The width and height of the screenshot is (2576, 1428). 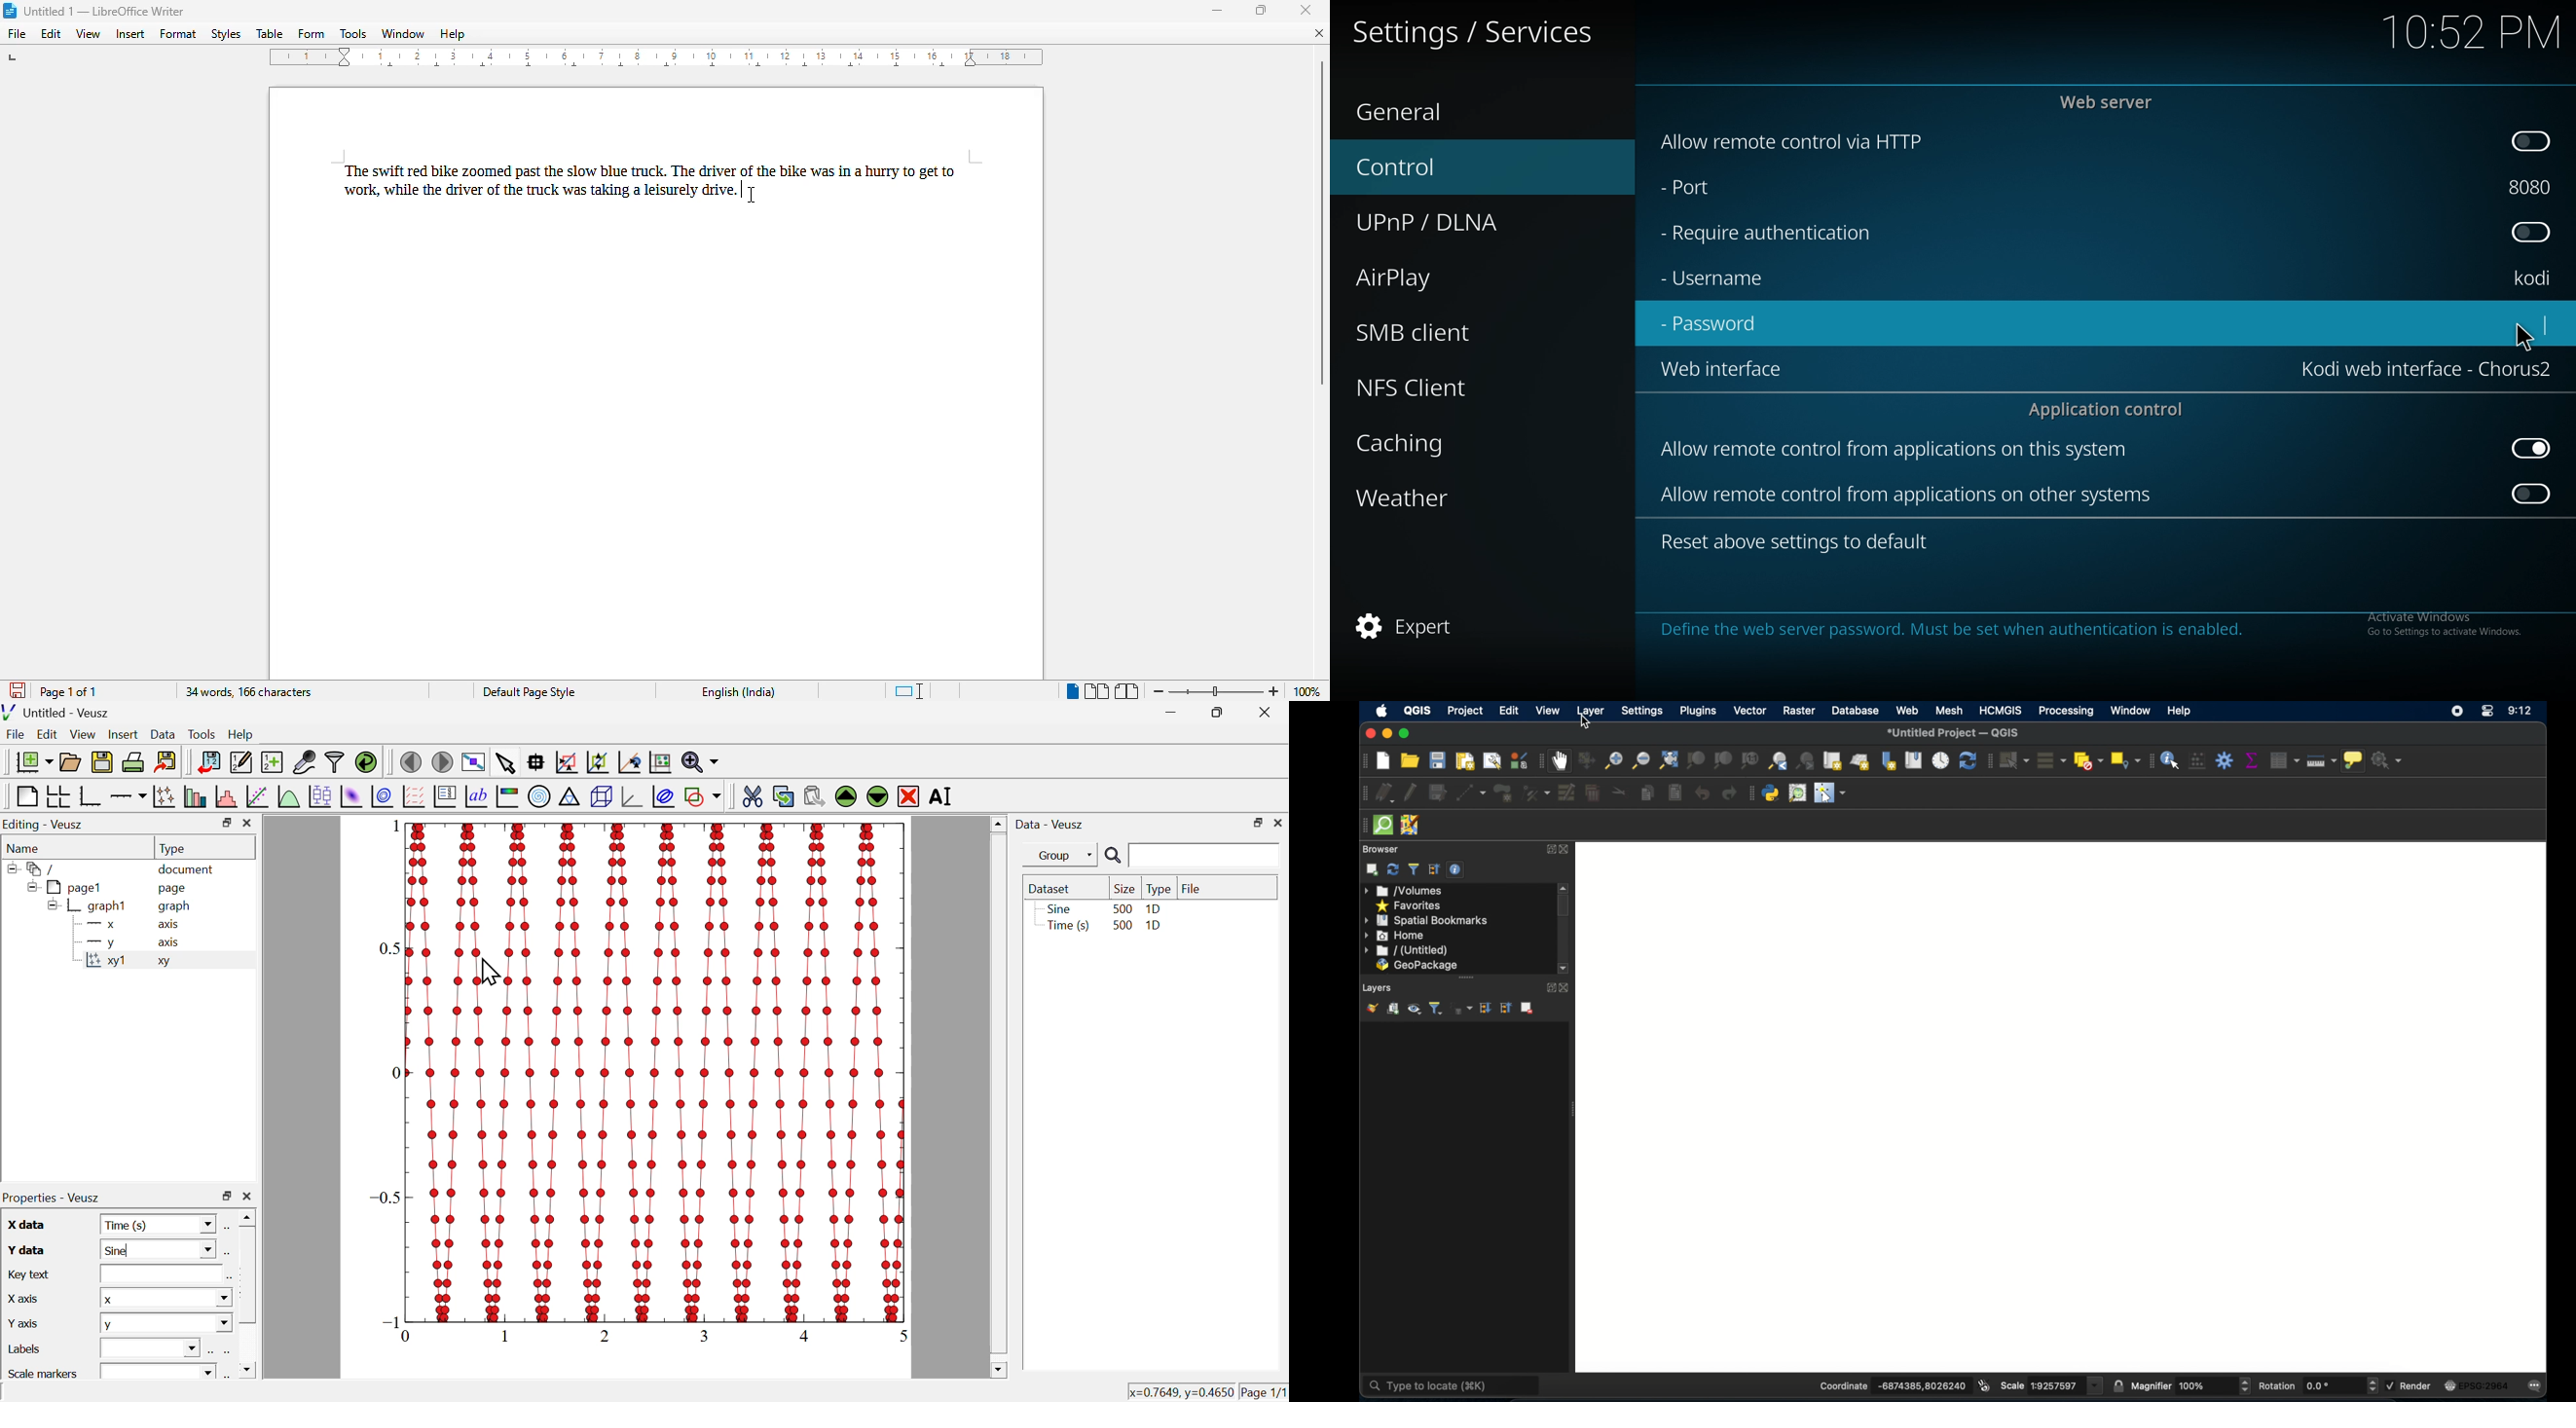 I want to click on open a document, so click(x=72, y=761).